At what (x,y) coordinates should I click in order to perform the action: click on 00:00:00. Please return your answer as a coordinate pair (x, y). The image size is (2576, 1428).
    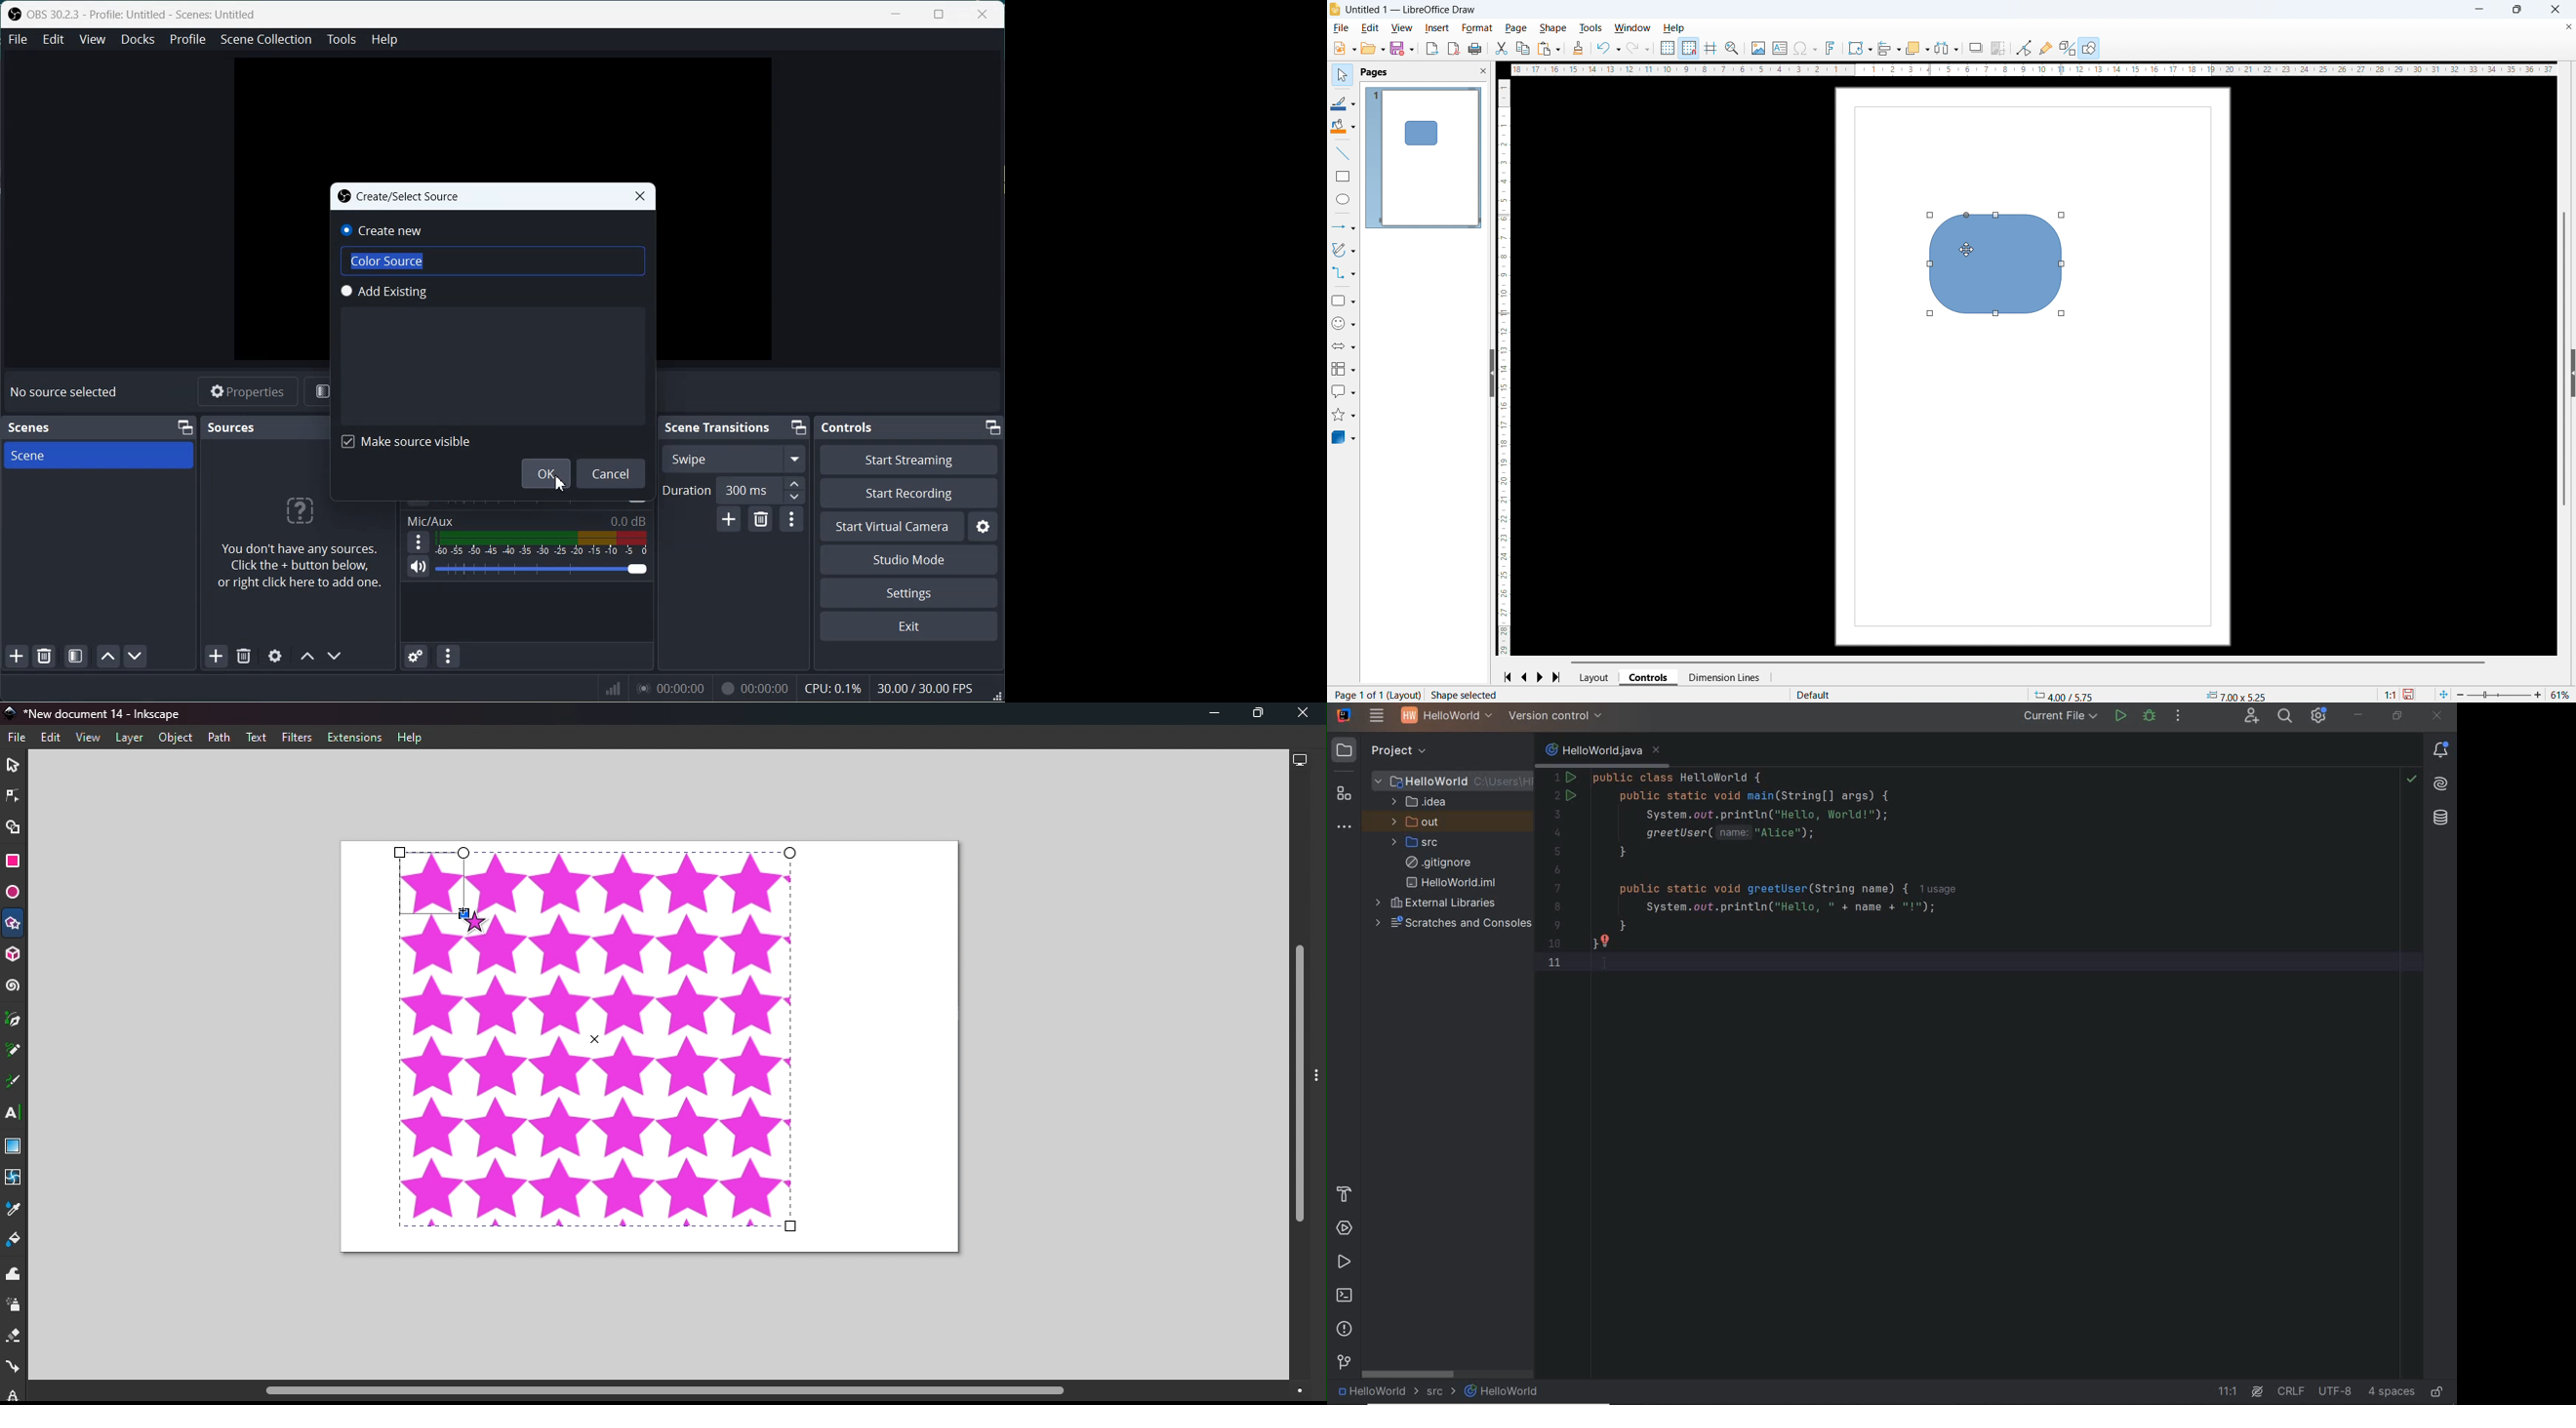
    Looking at the image, I should click on (753, 687).